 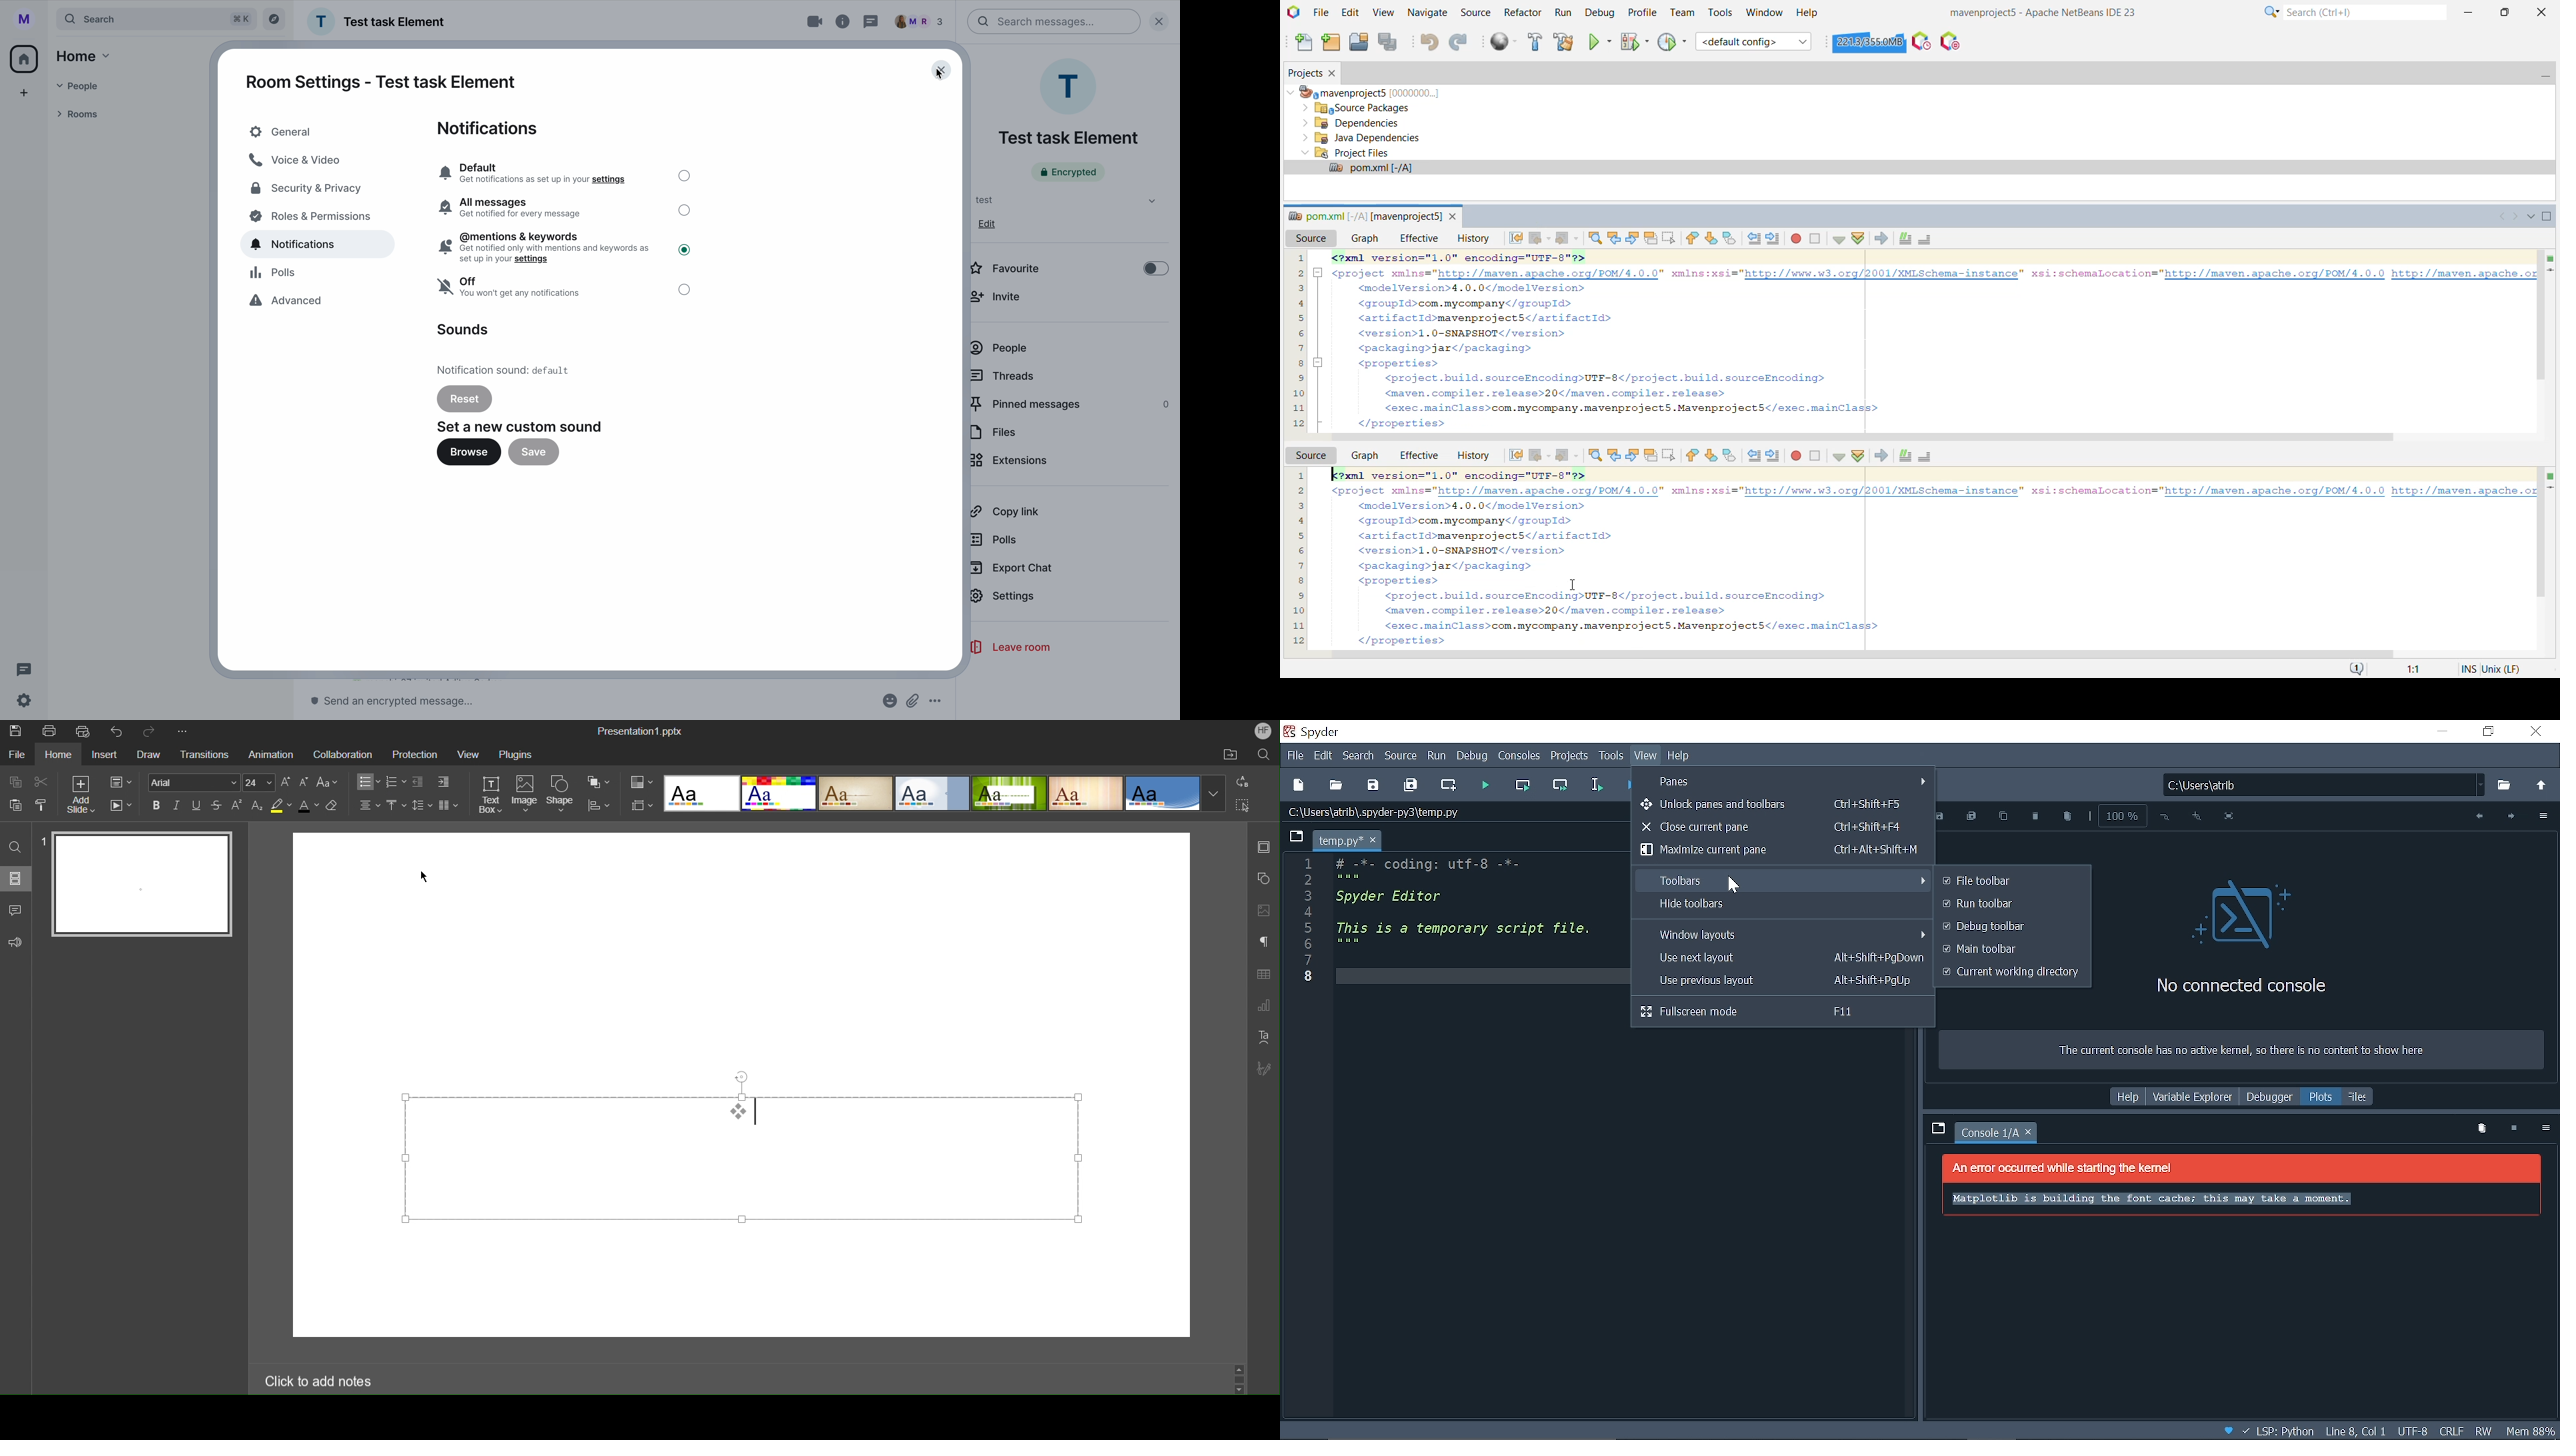 I want to click on Cursor, so click(x=1732, y=886).